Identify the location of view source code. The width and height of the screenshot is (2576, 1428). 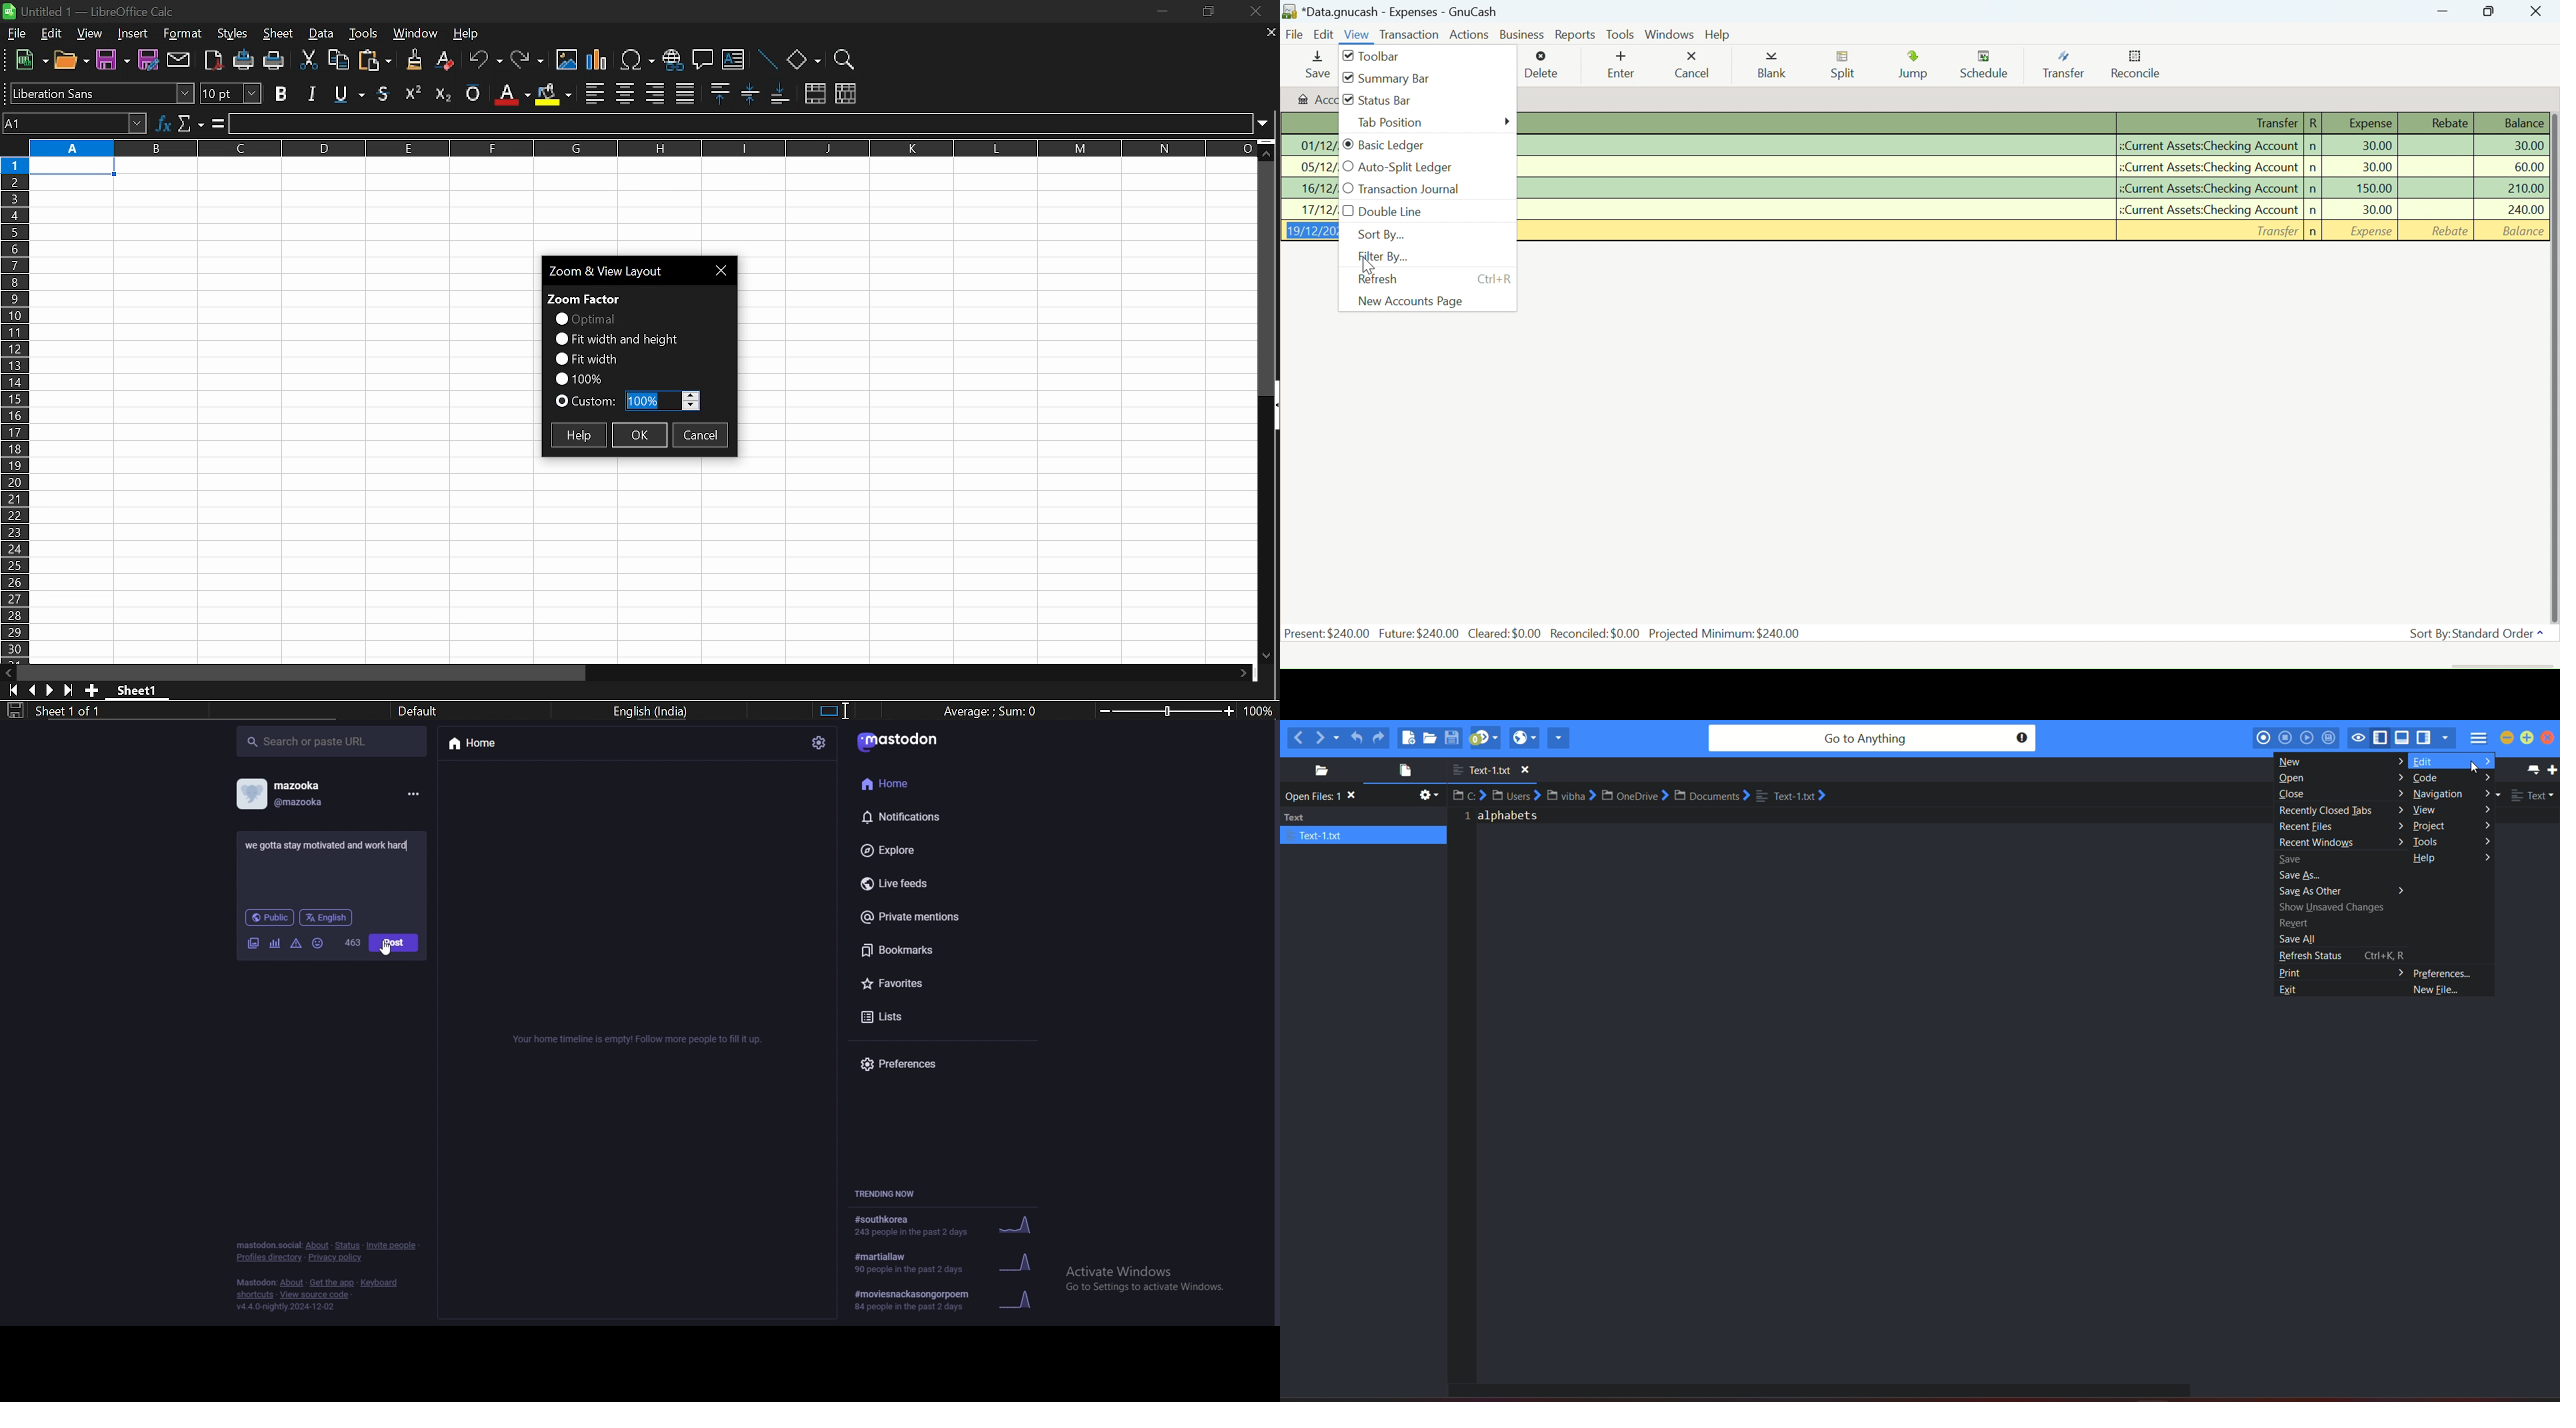
(316, 1295).